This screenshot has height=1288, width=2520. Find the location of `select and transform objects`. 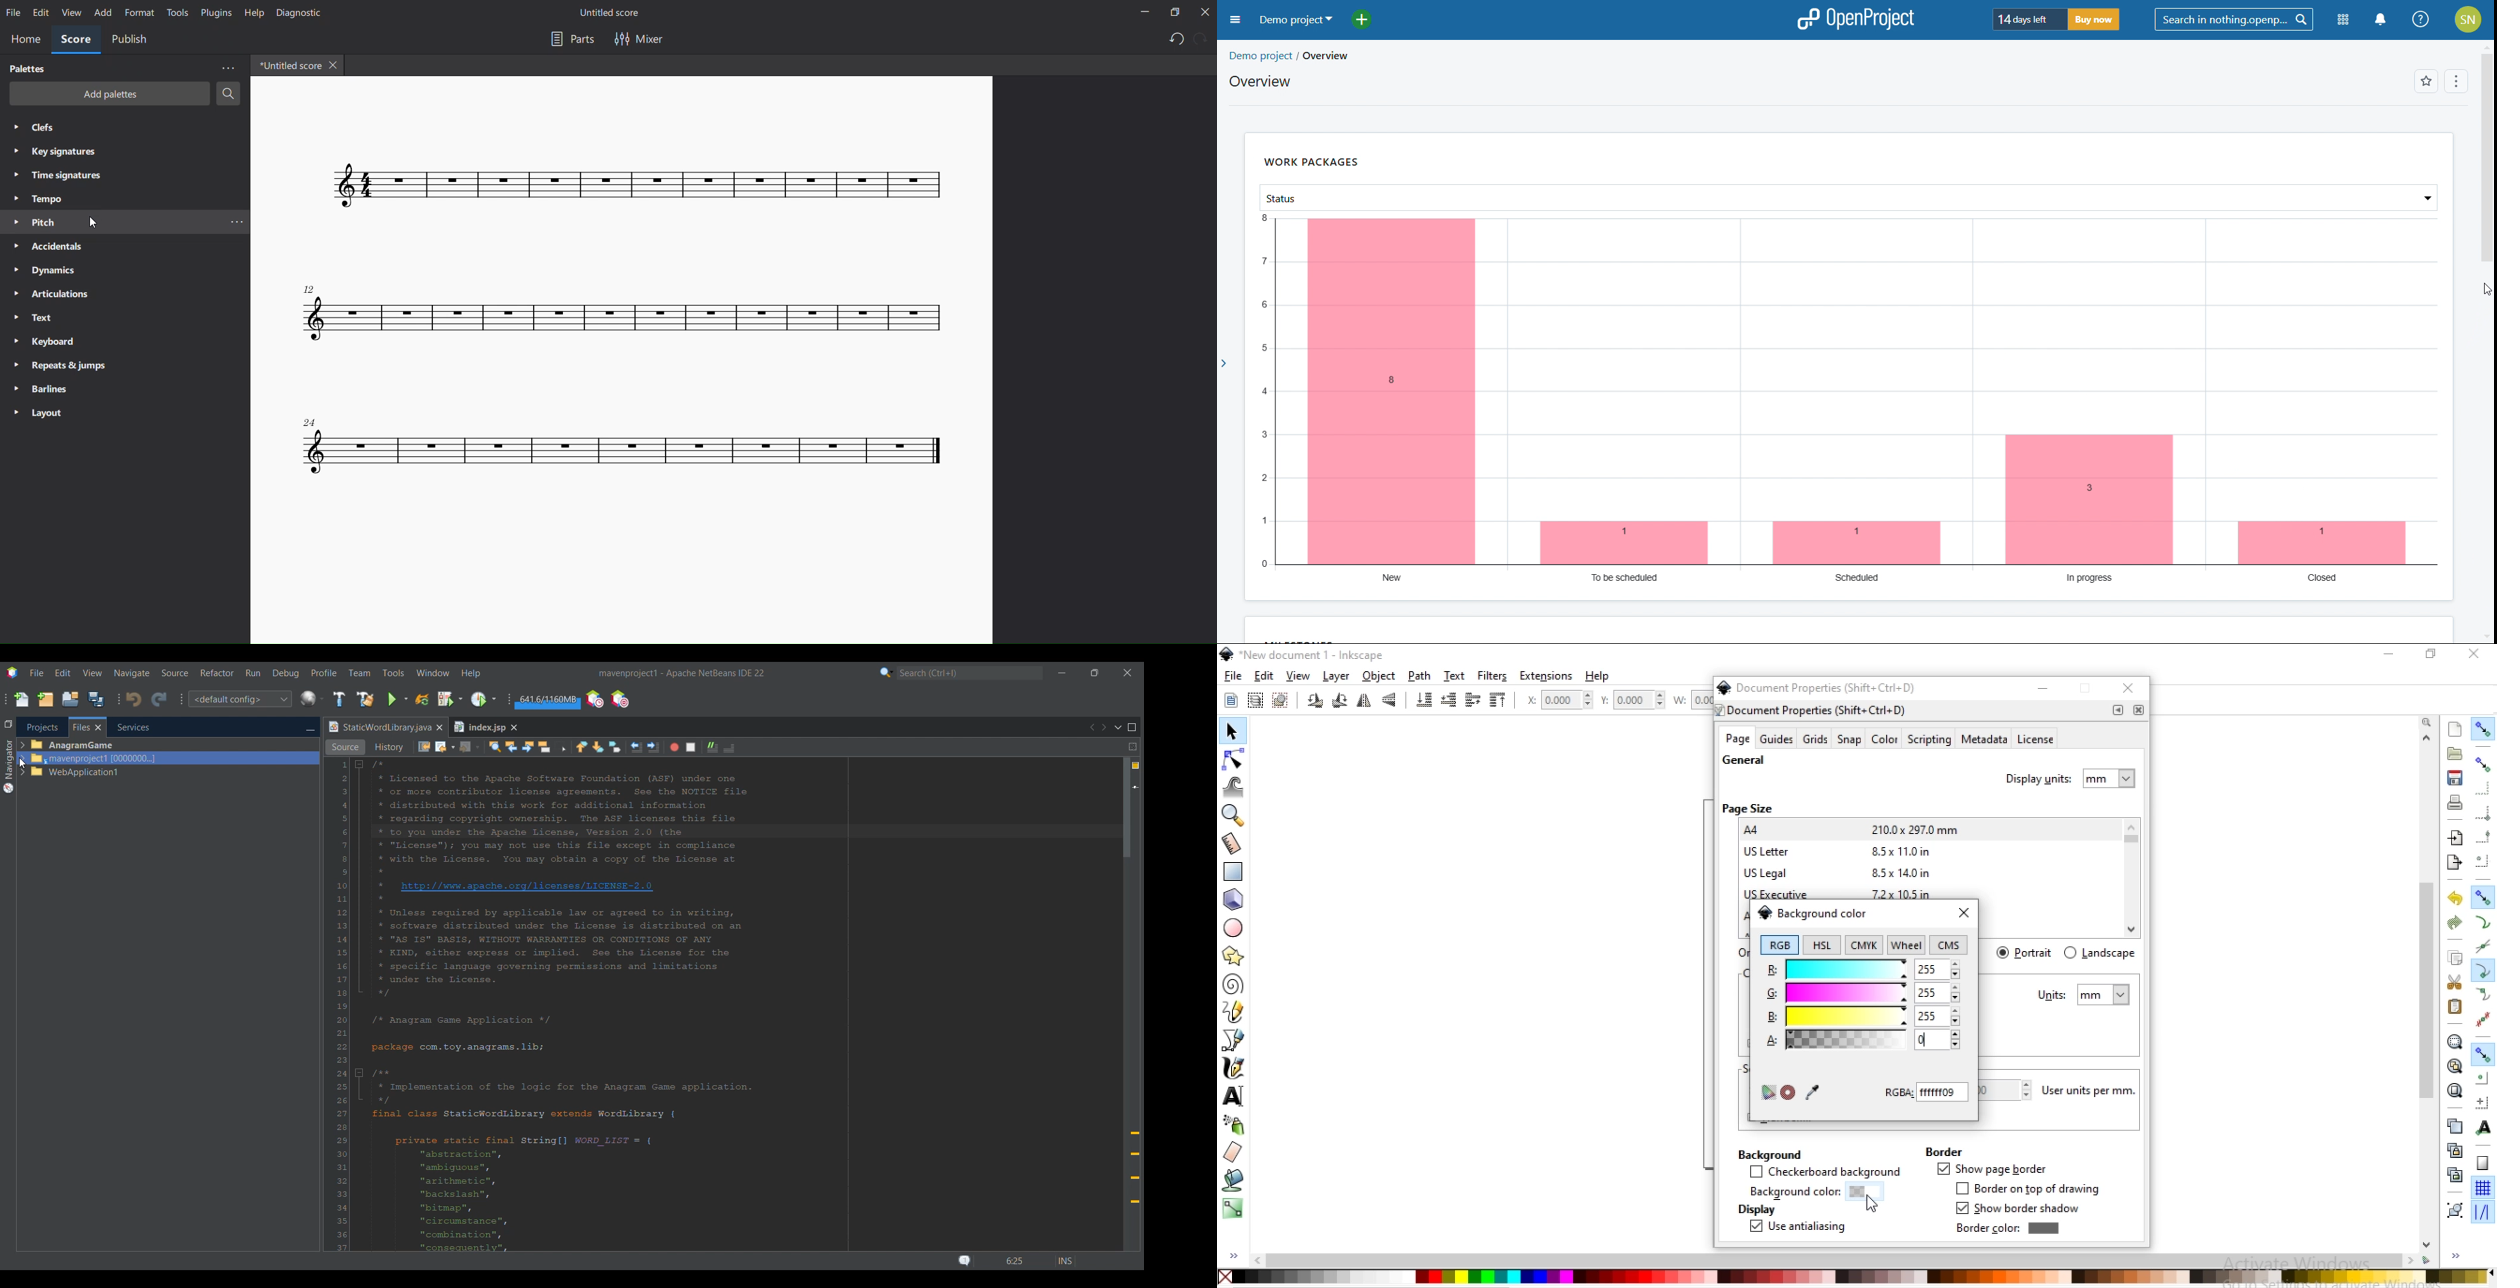

select and transform objects is located at coordinates (1231, 732).